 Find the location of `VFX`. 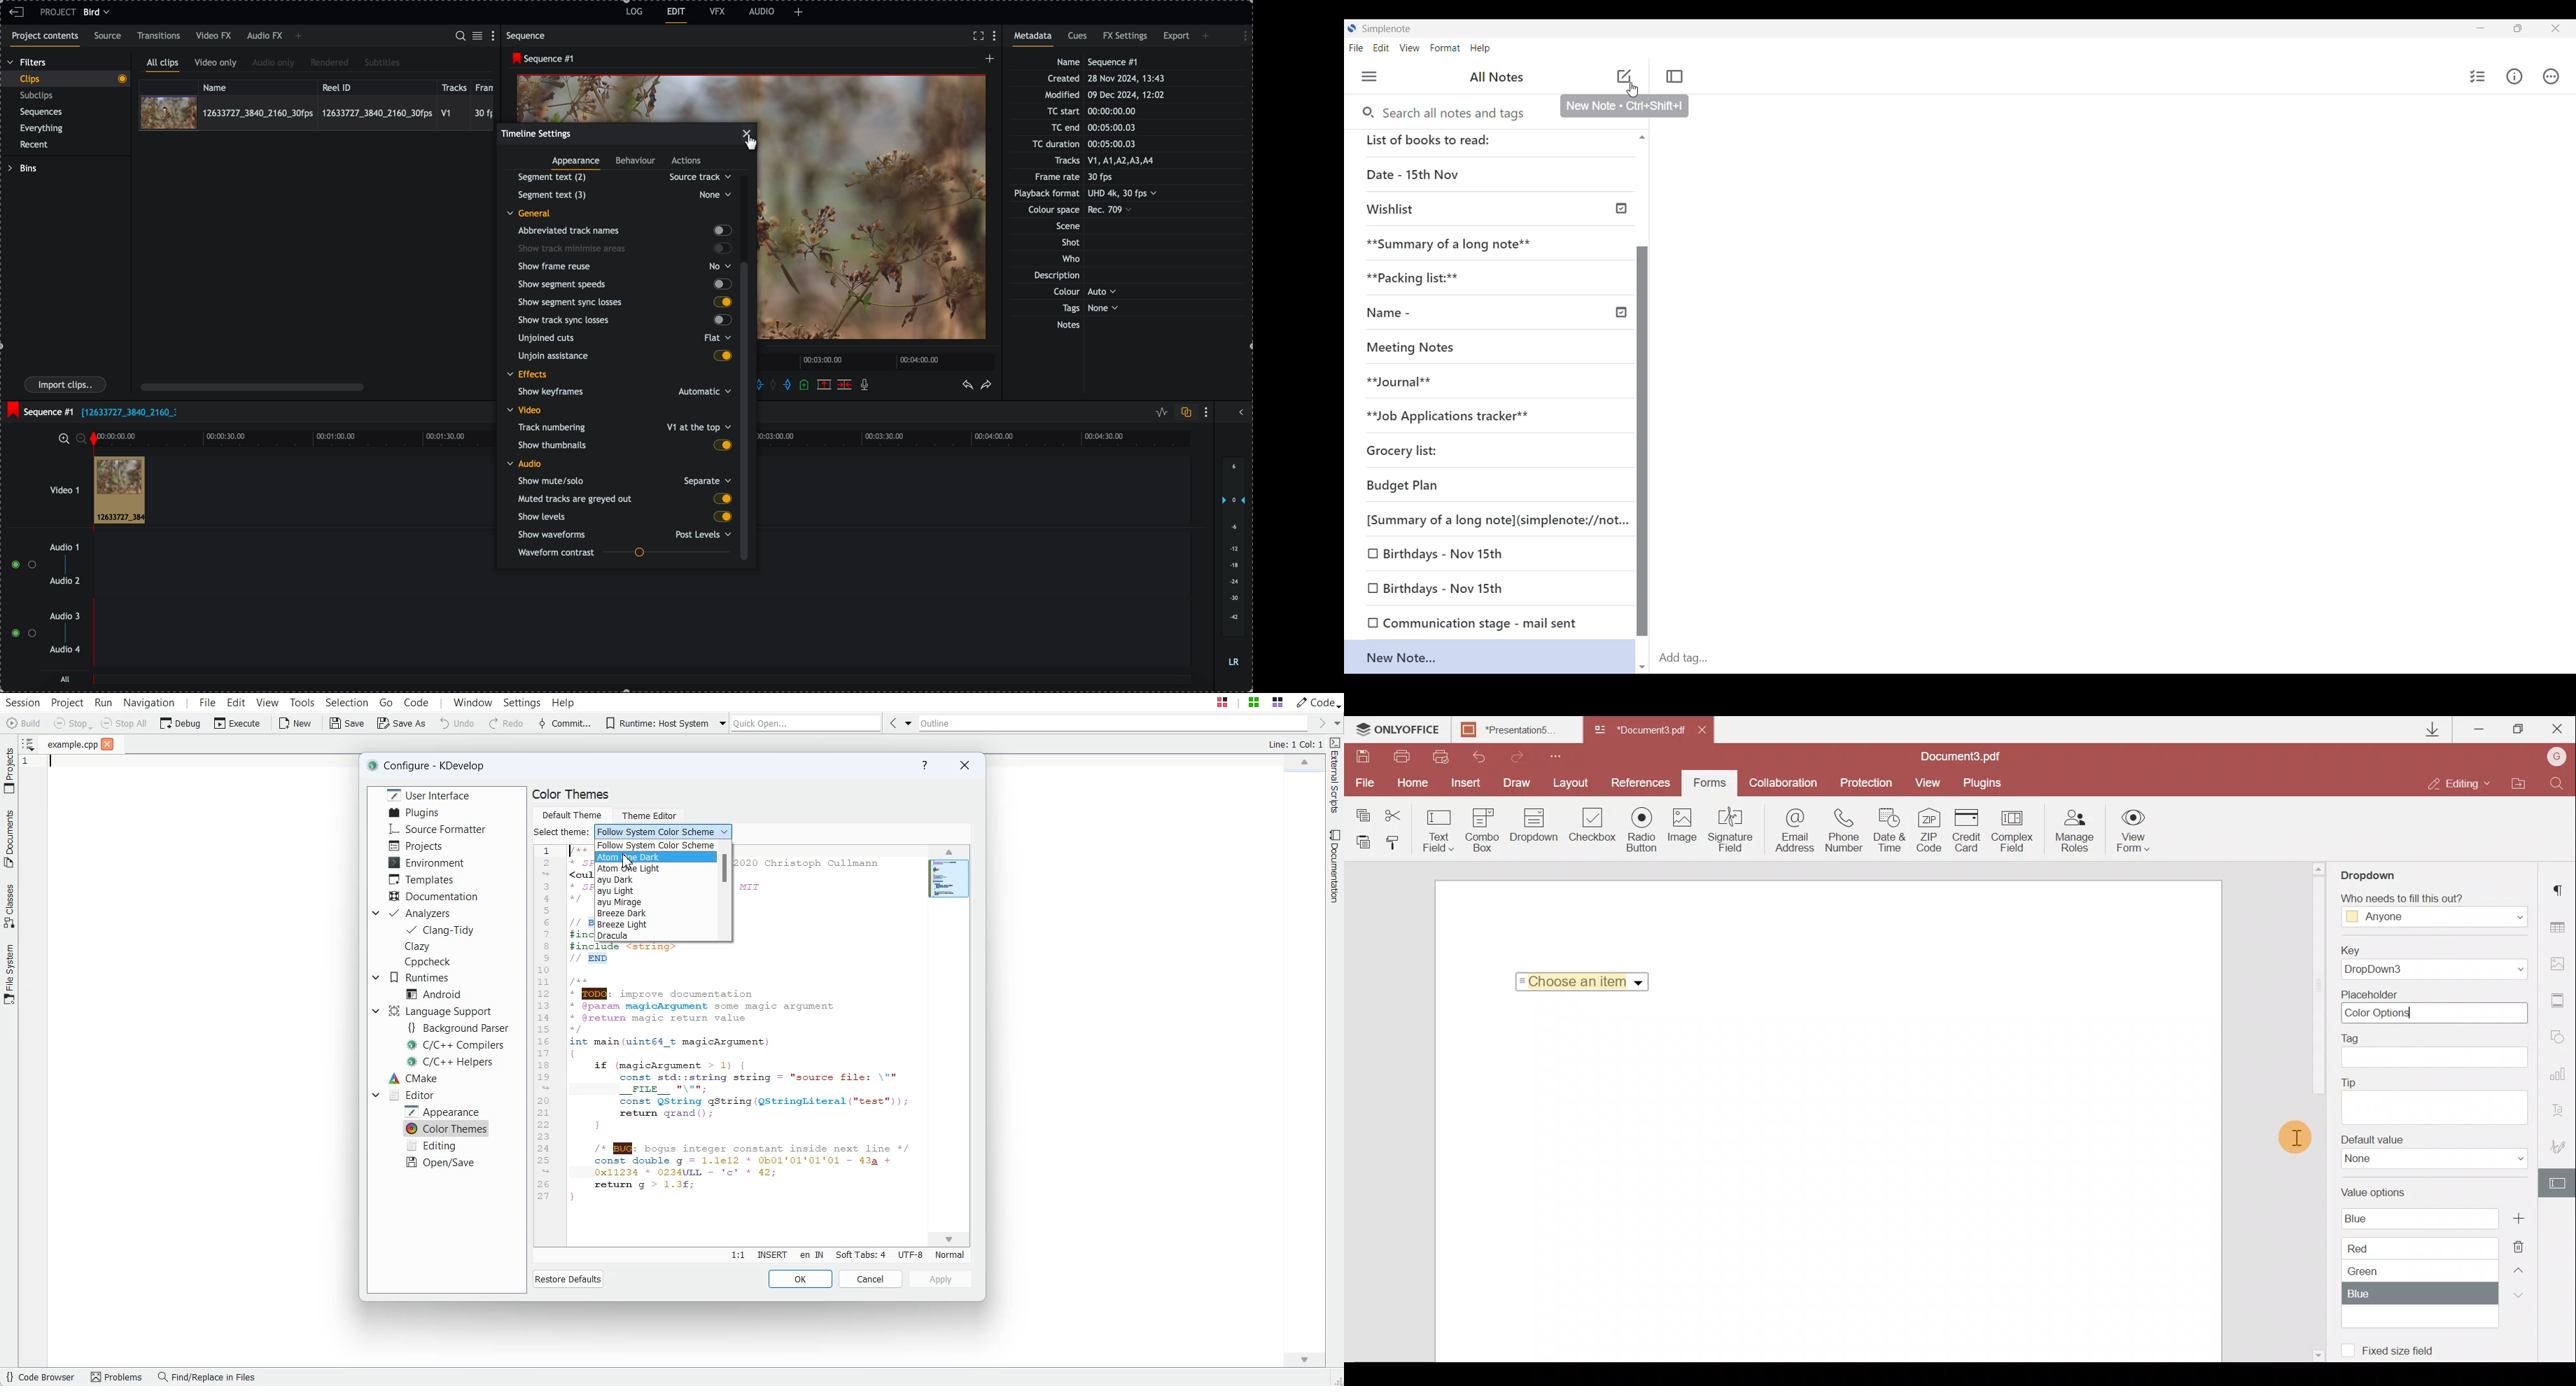

VFX is located at coordinates (718, 11).